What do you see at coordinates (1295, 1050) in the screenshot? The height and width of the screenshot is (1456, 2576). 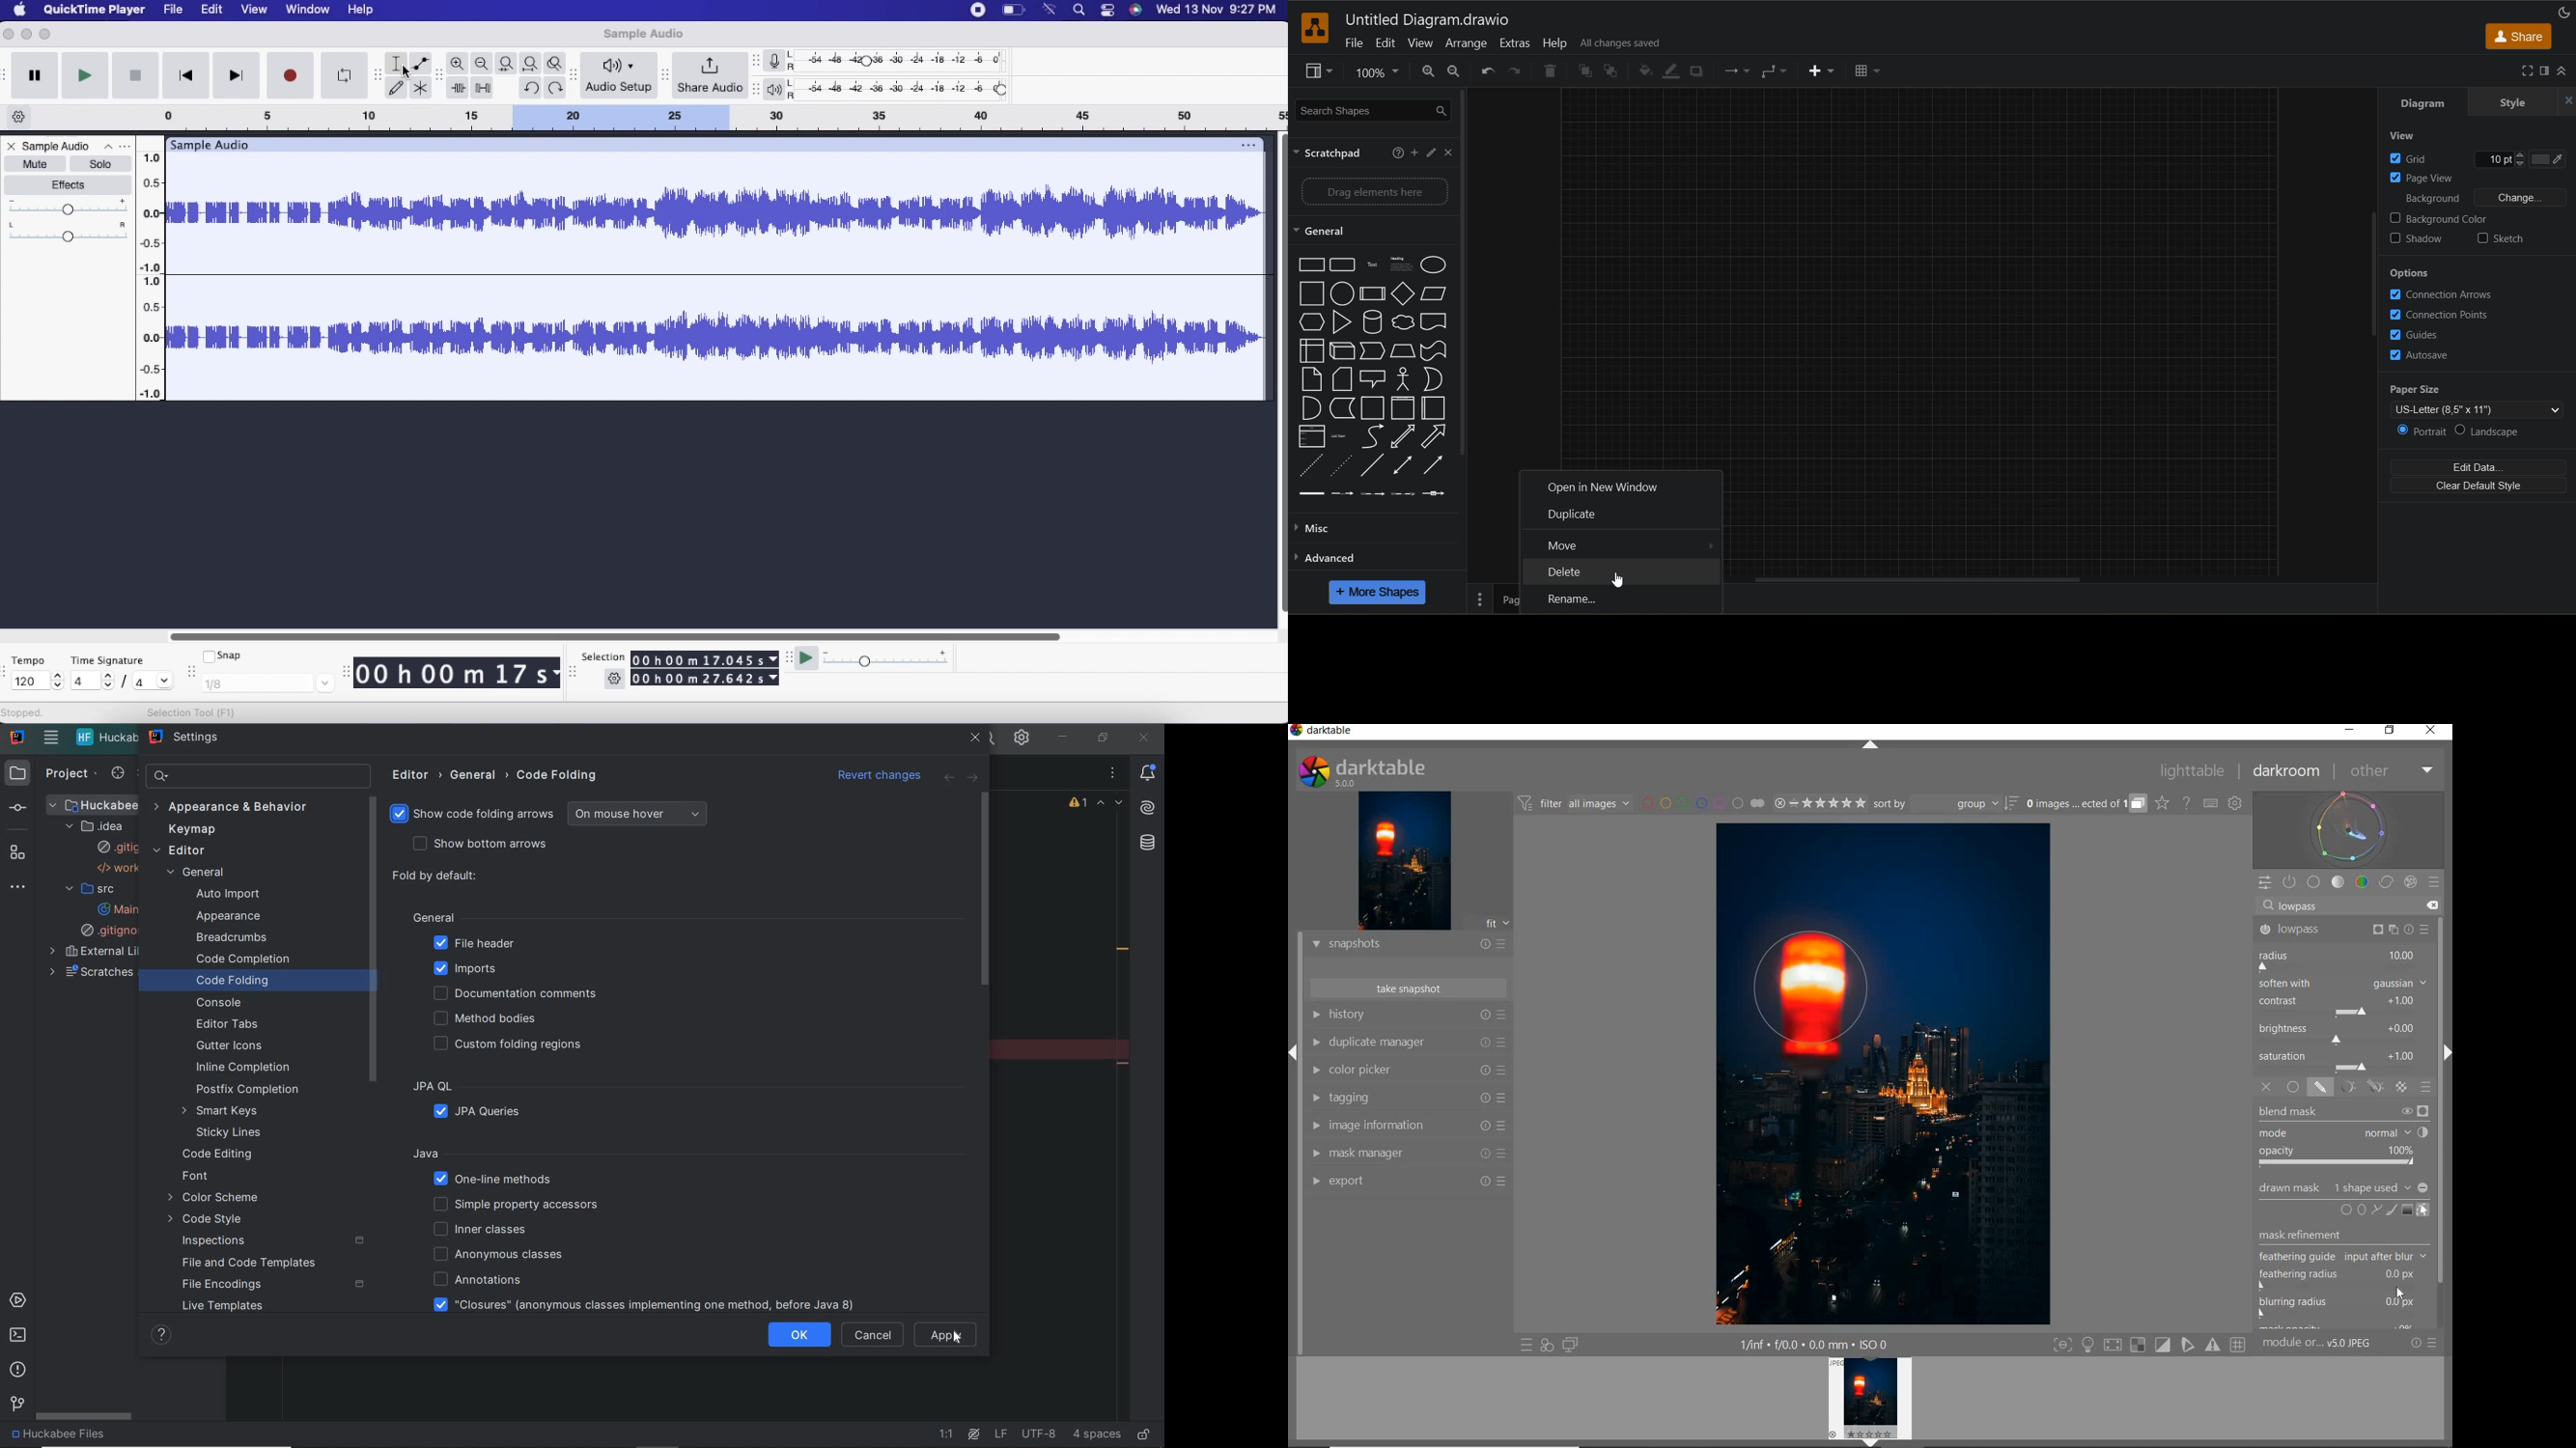 I see `EXPAND/COLLAPSE` at bounding box center [1295, 1050].